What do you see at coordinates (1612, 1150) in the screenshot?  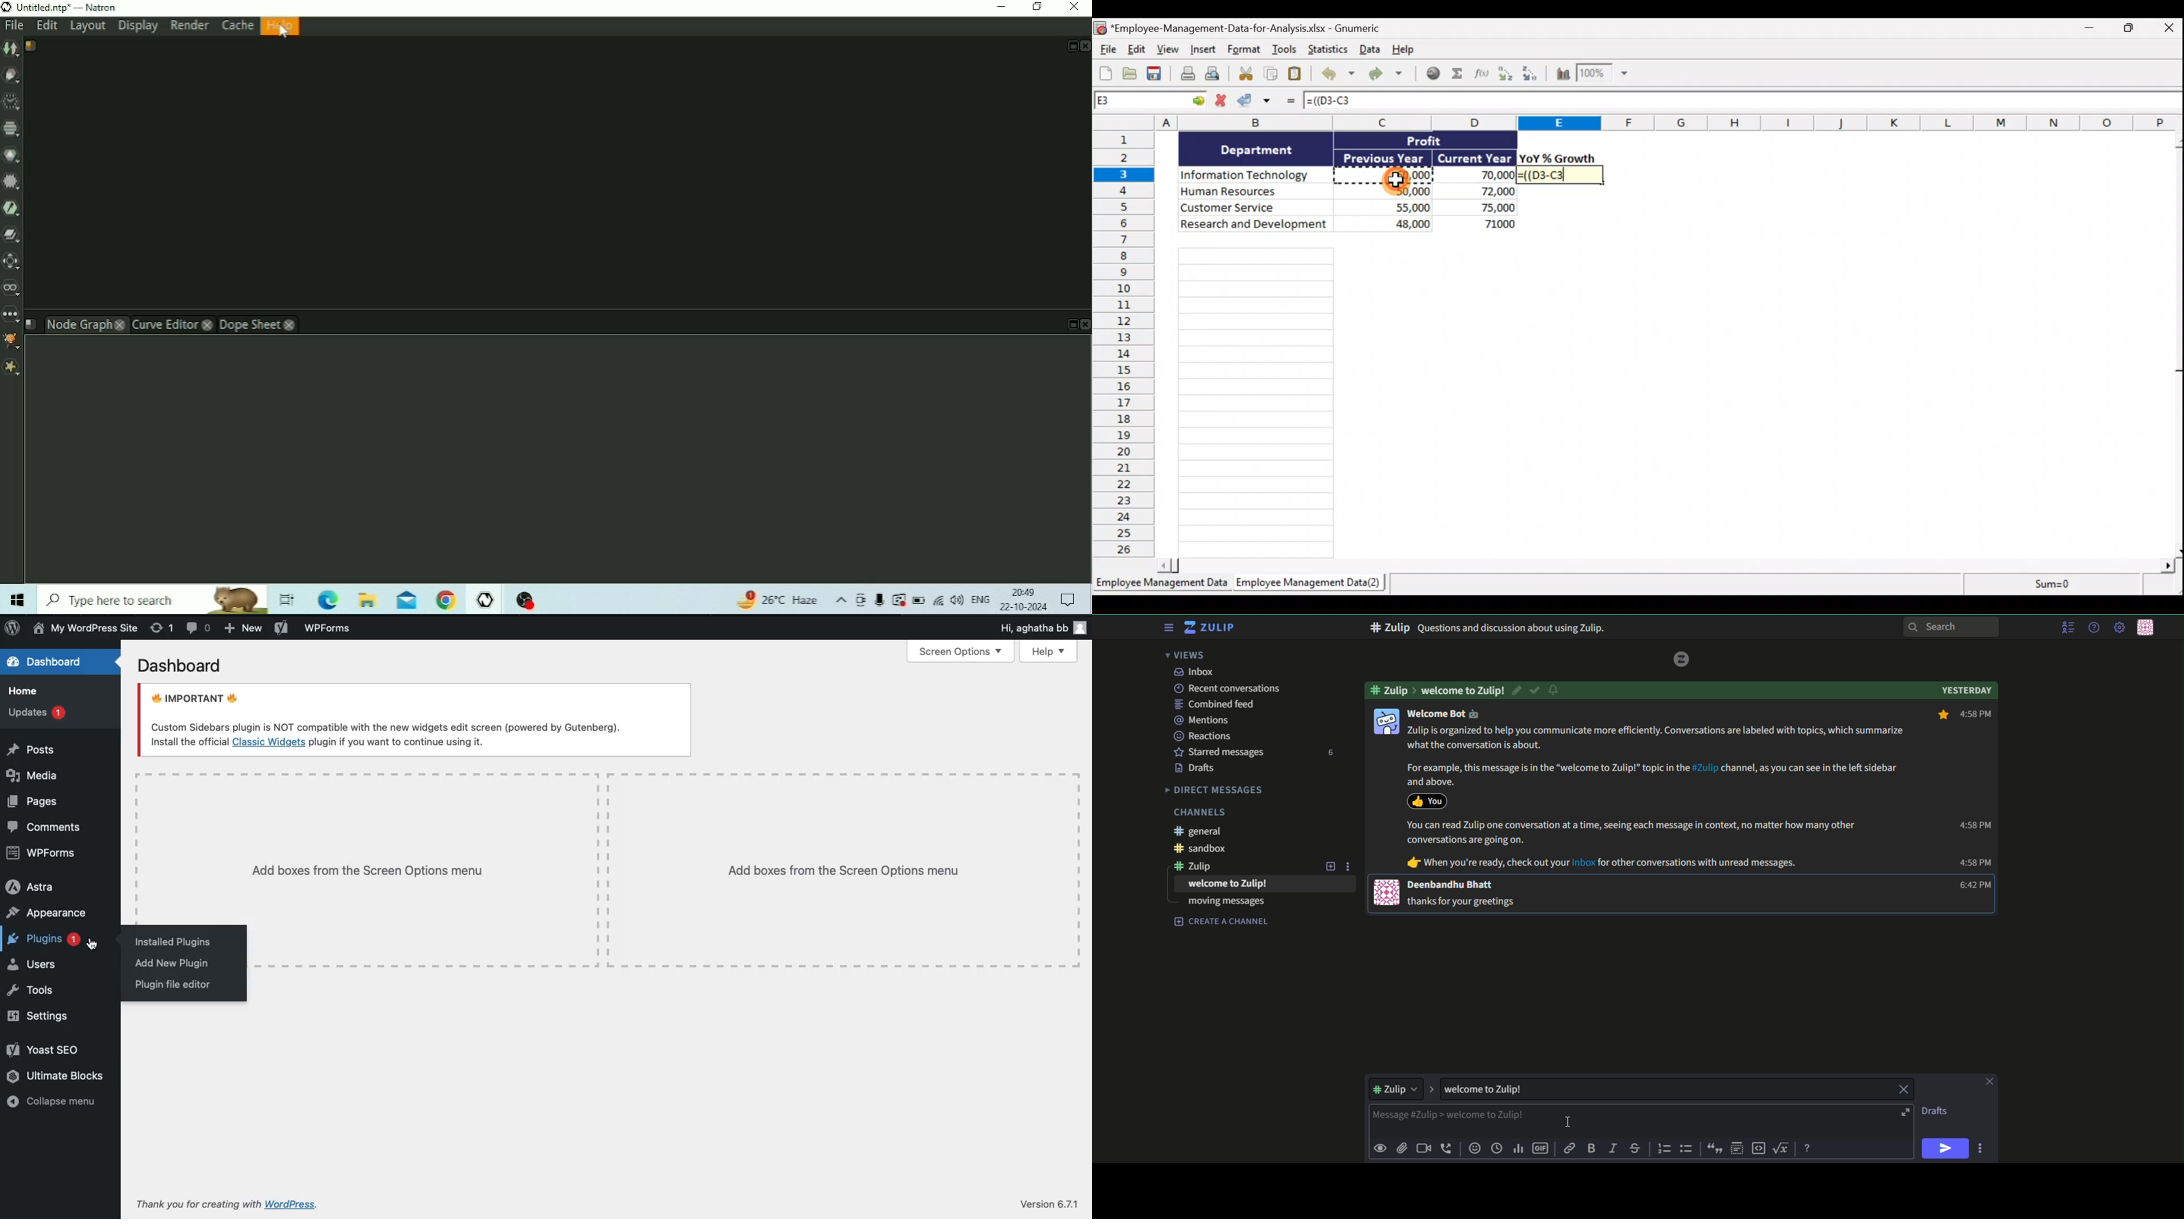 I see `italic` at bounding box center [1612, 1150].